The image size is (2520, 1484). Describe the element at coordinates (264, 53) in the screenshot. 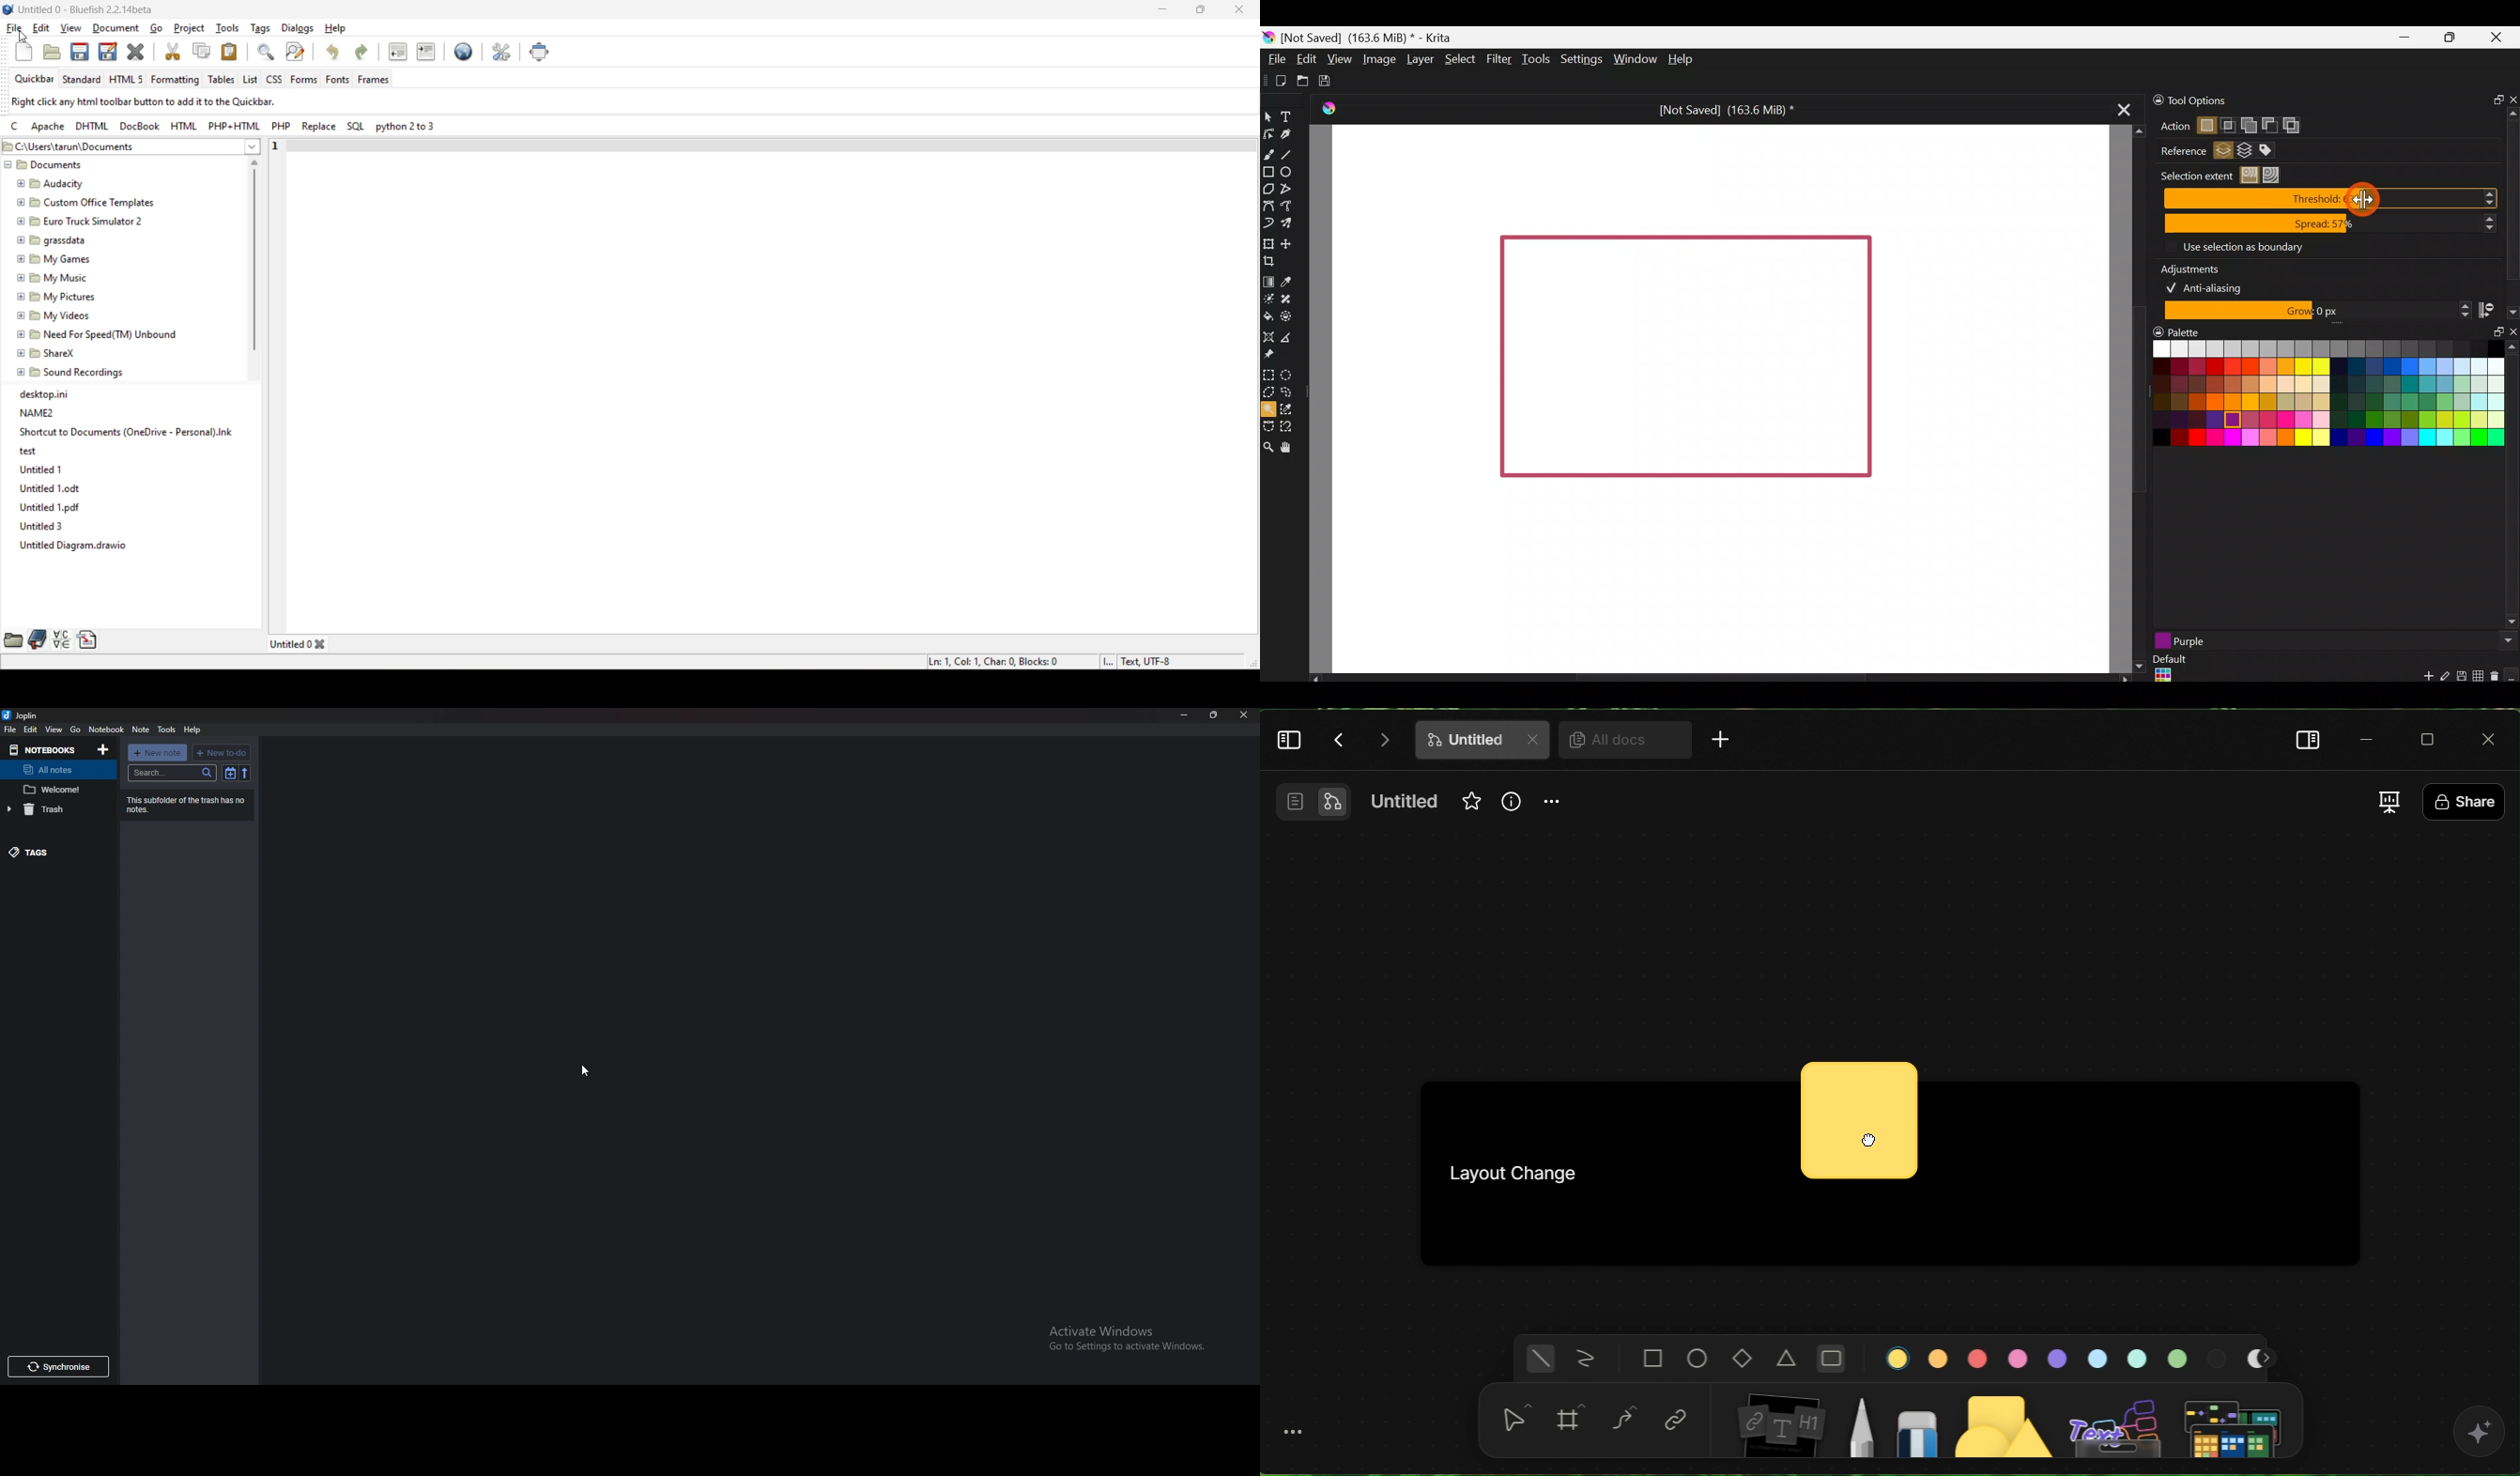

I see `find` at that location.